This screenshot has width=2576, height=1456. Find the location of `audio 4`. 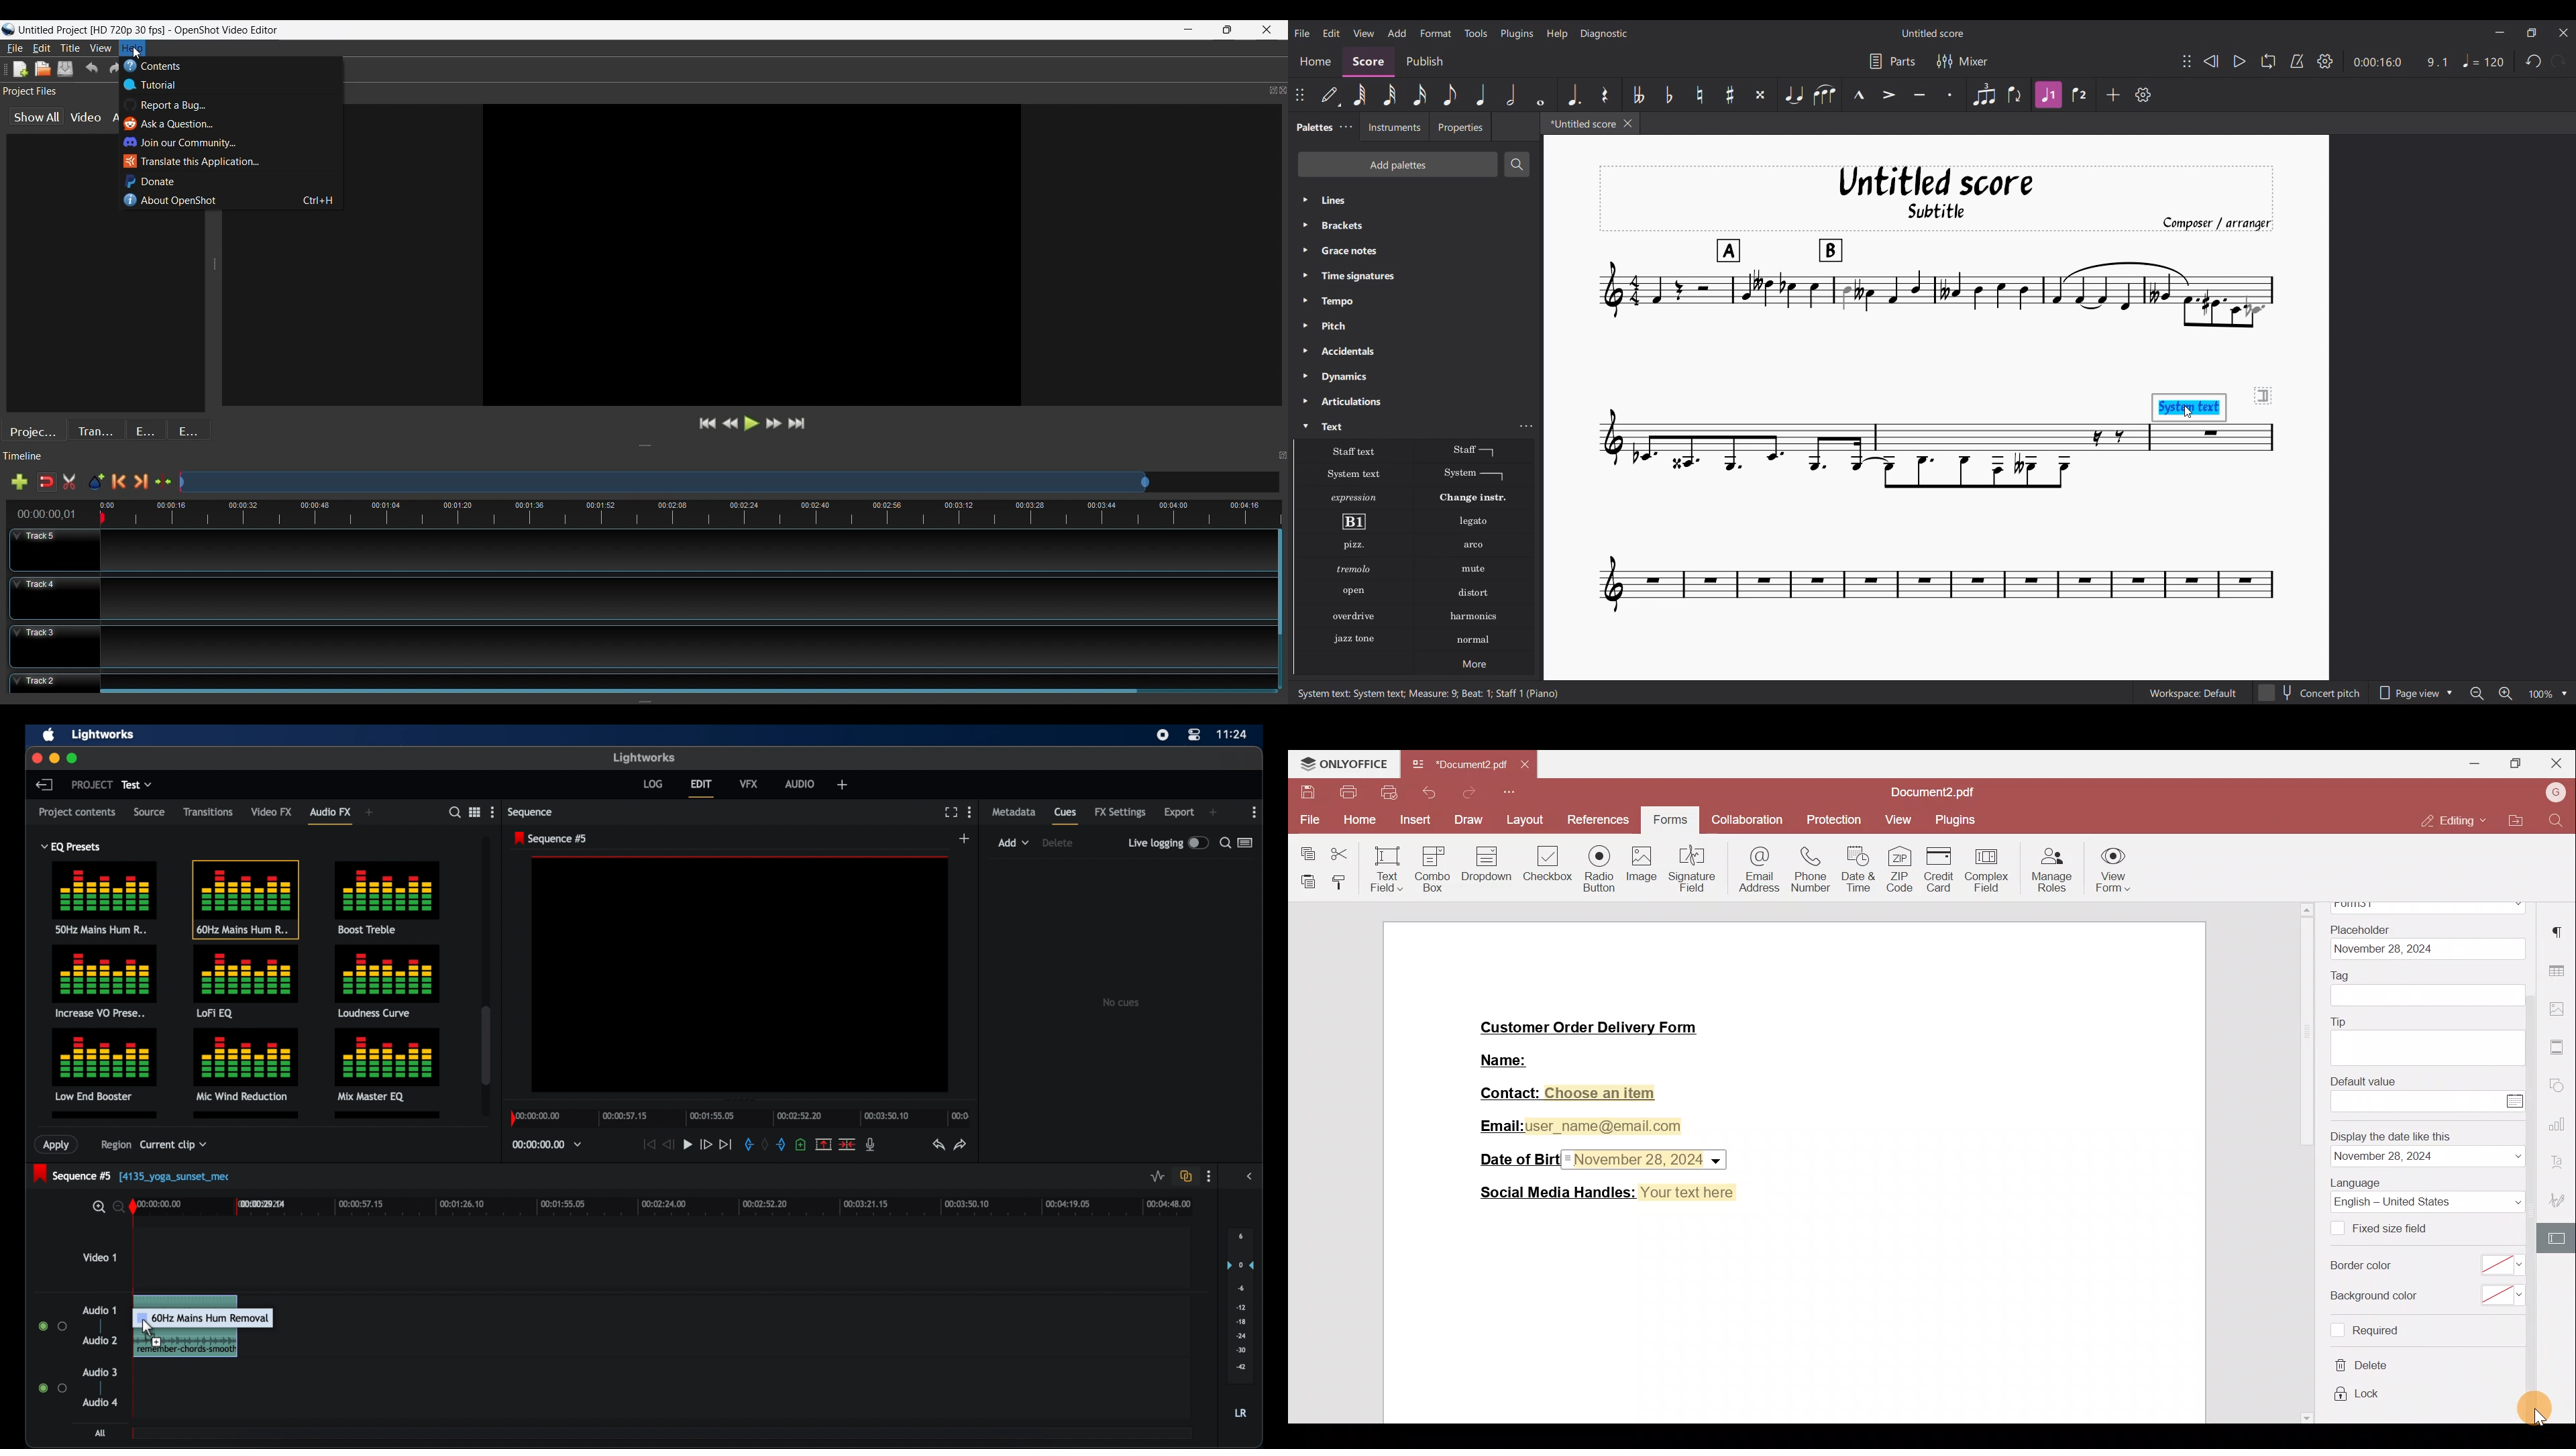

audio 4 is located at coordinates (101, 1402).